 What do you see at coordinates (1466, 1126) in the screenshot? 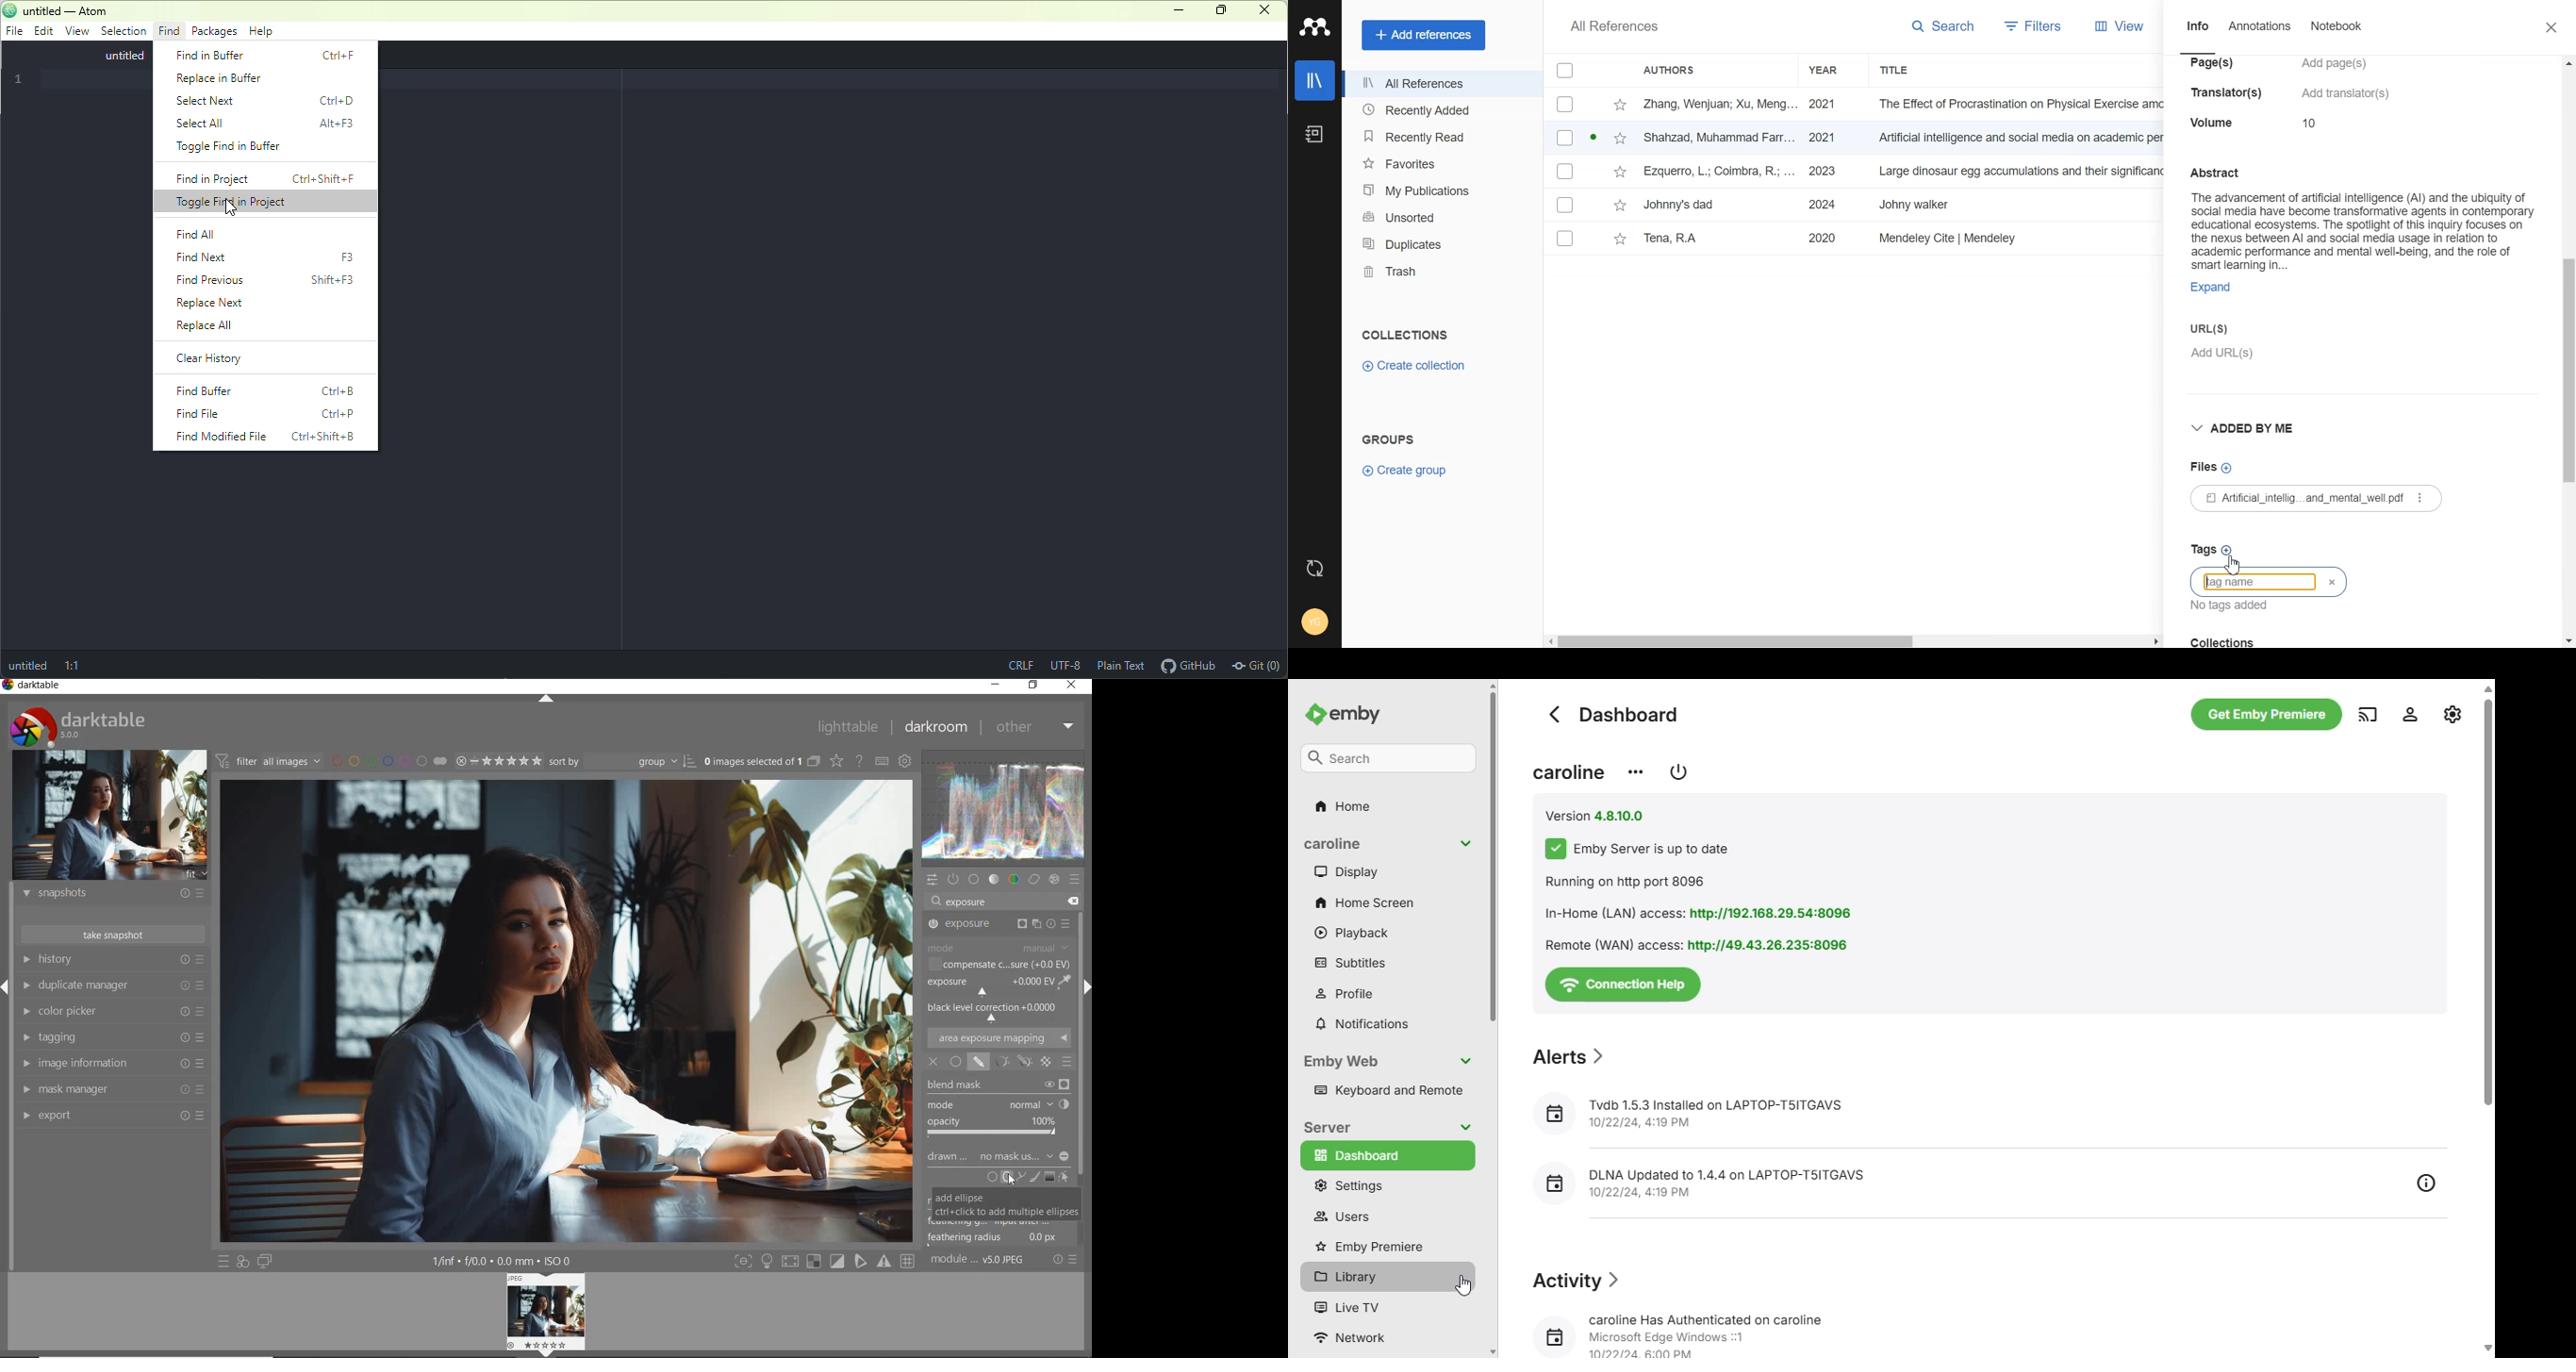
I see `toggle collapse` at bounding box center [1466, 1126].